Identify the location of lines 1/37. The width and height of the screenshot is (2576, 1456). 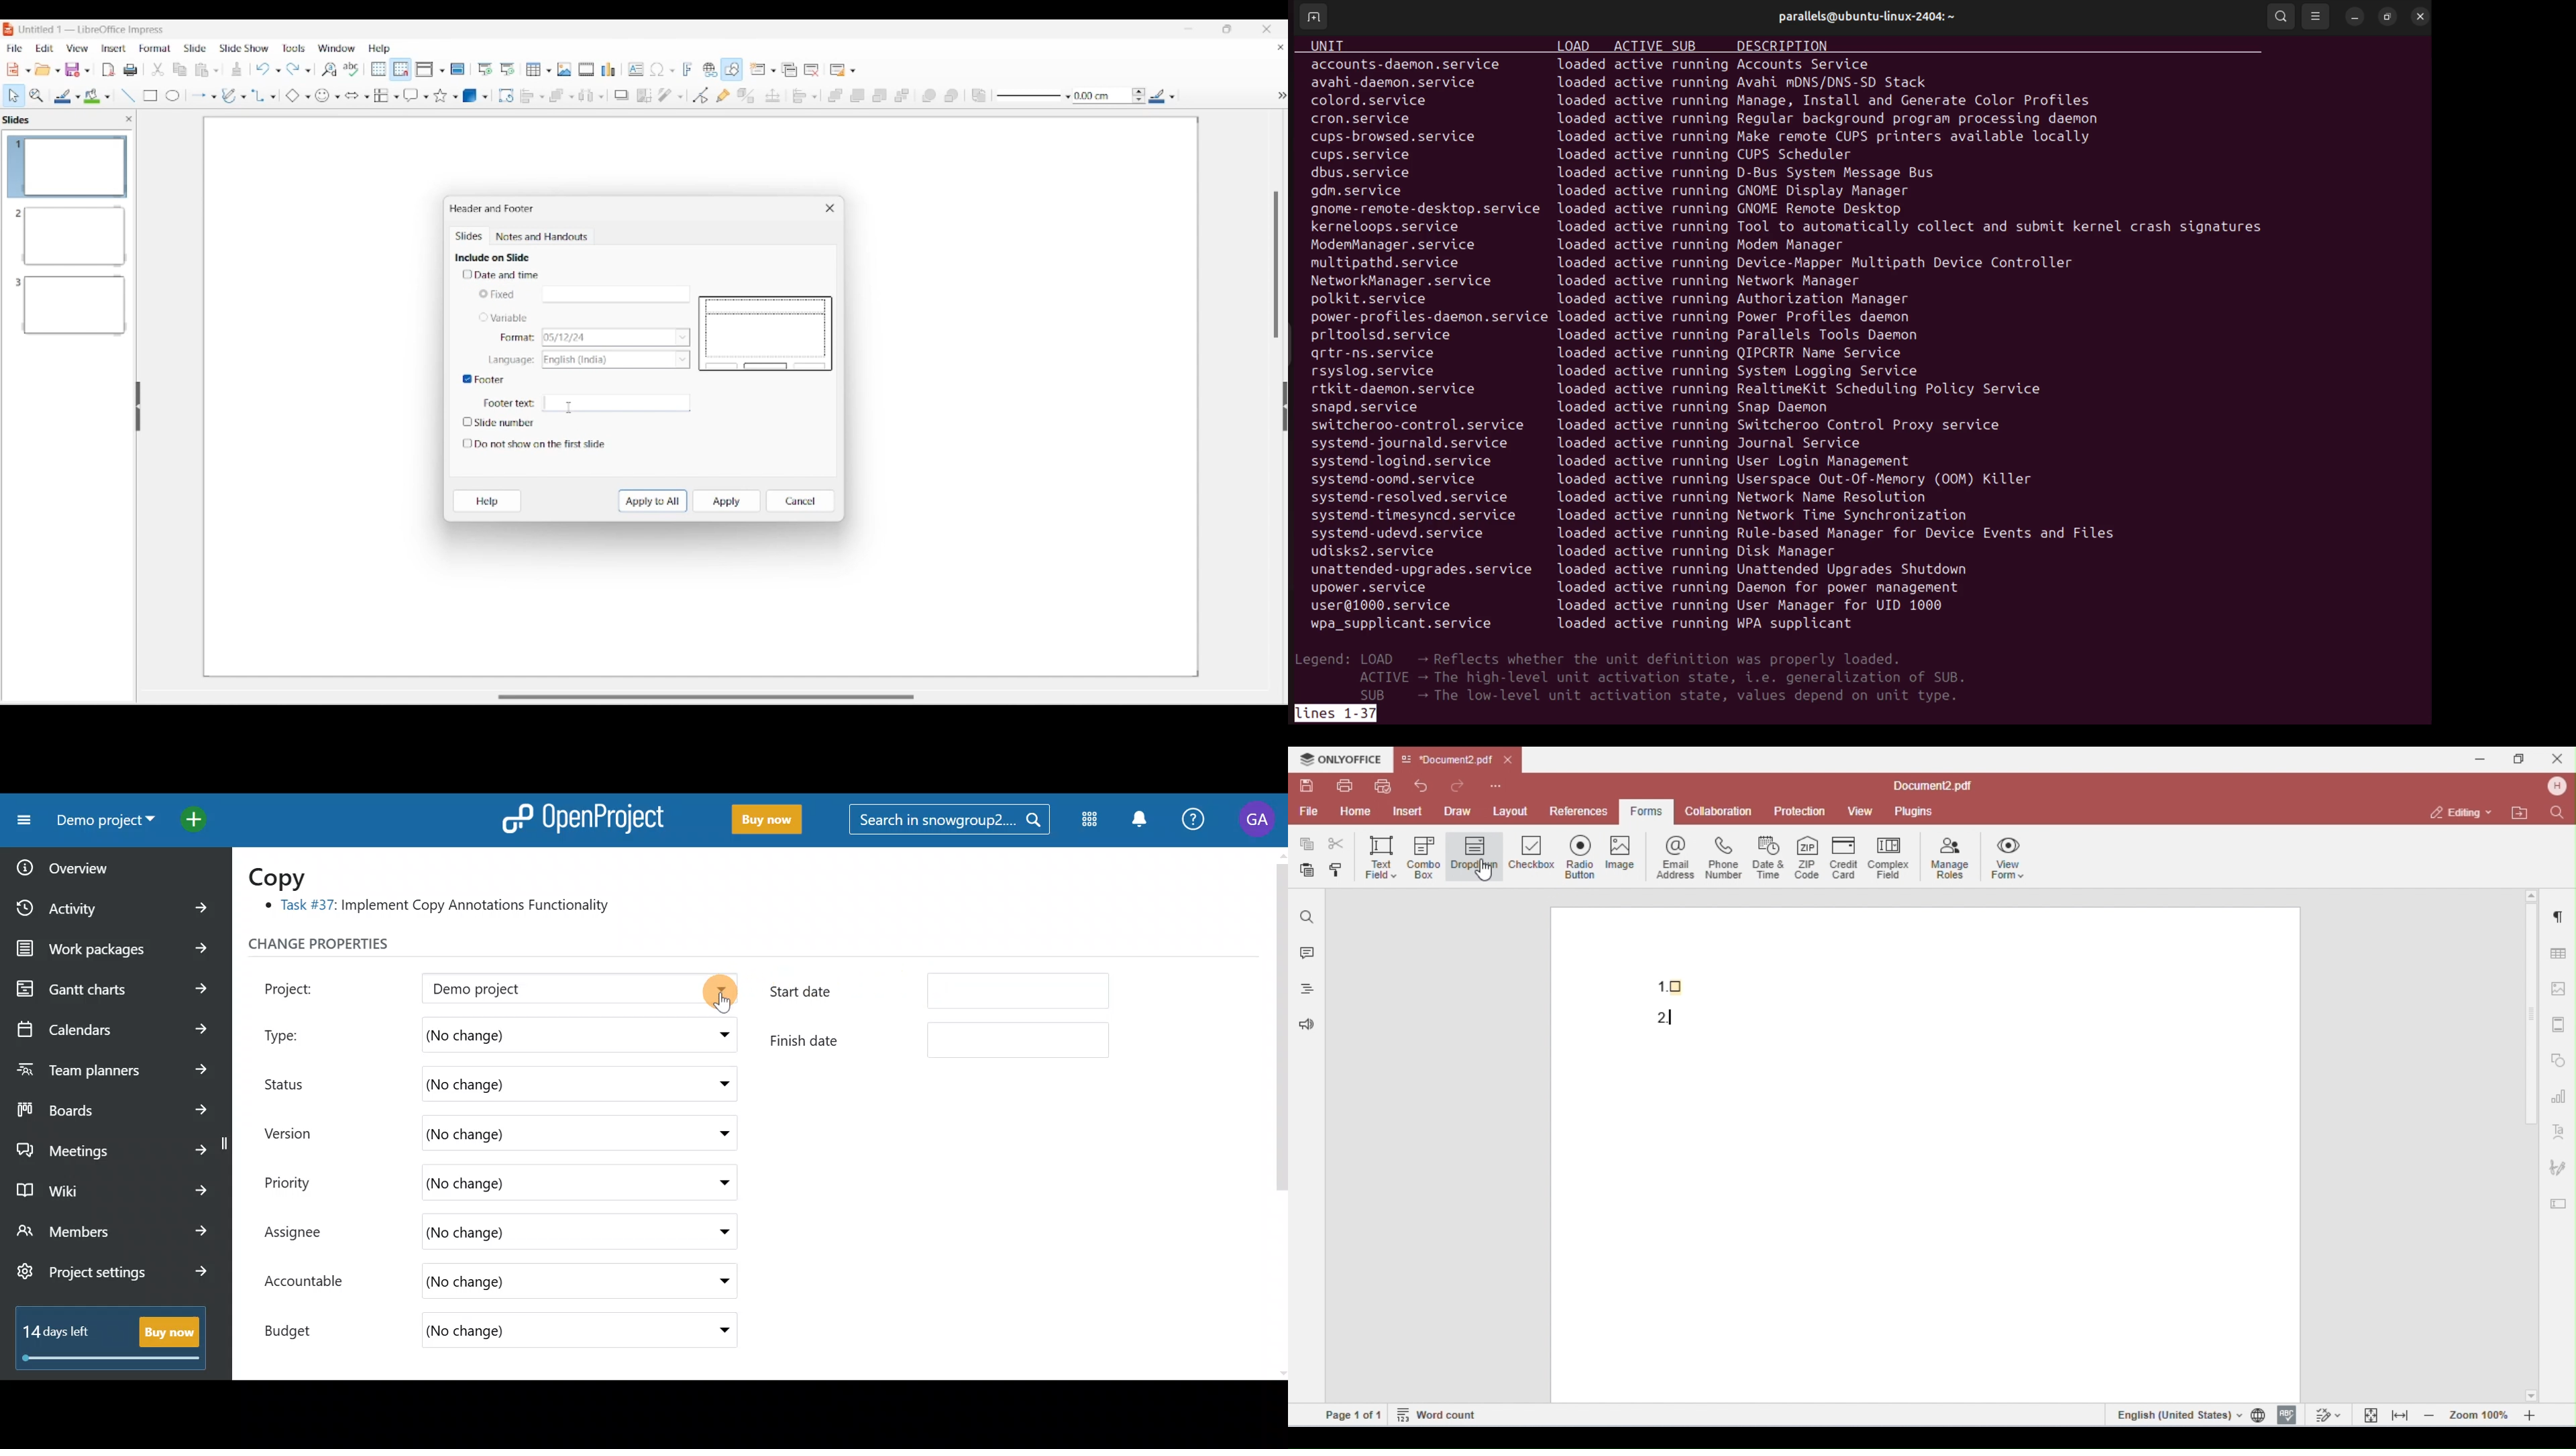
(1315, 711).